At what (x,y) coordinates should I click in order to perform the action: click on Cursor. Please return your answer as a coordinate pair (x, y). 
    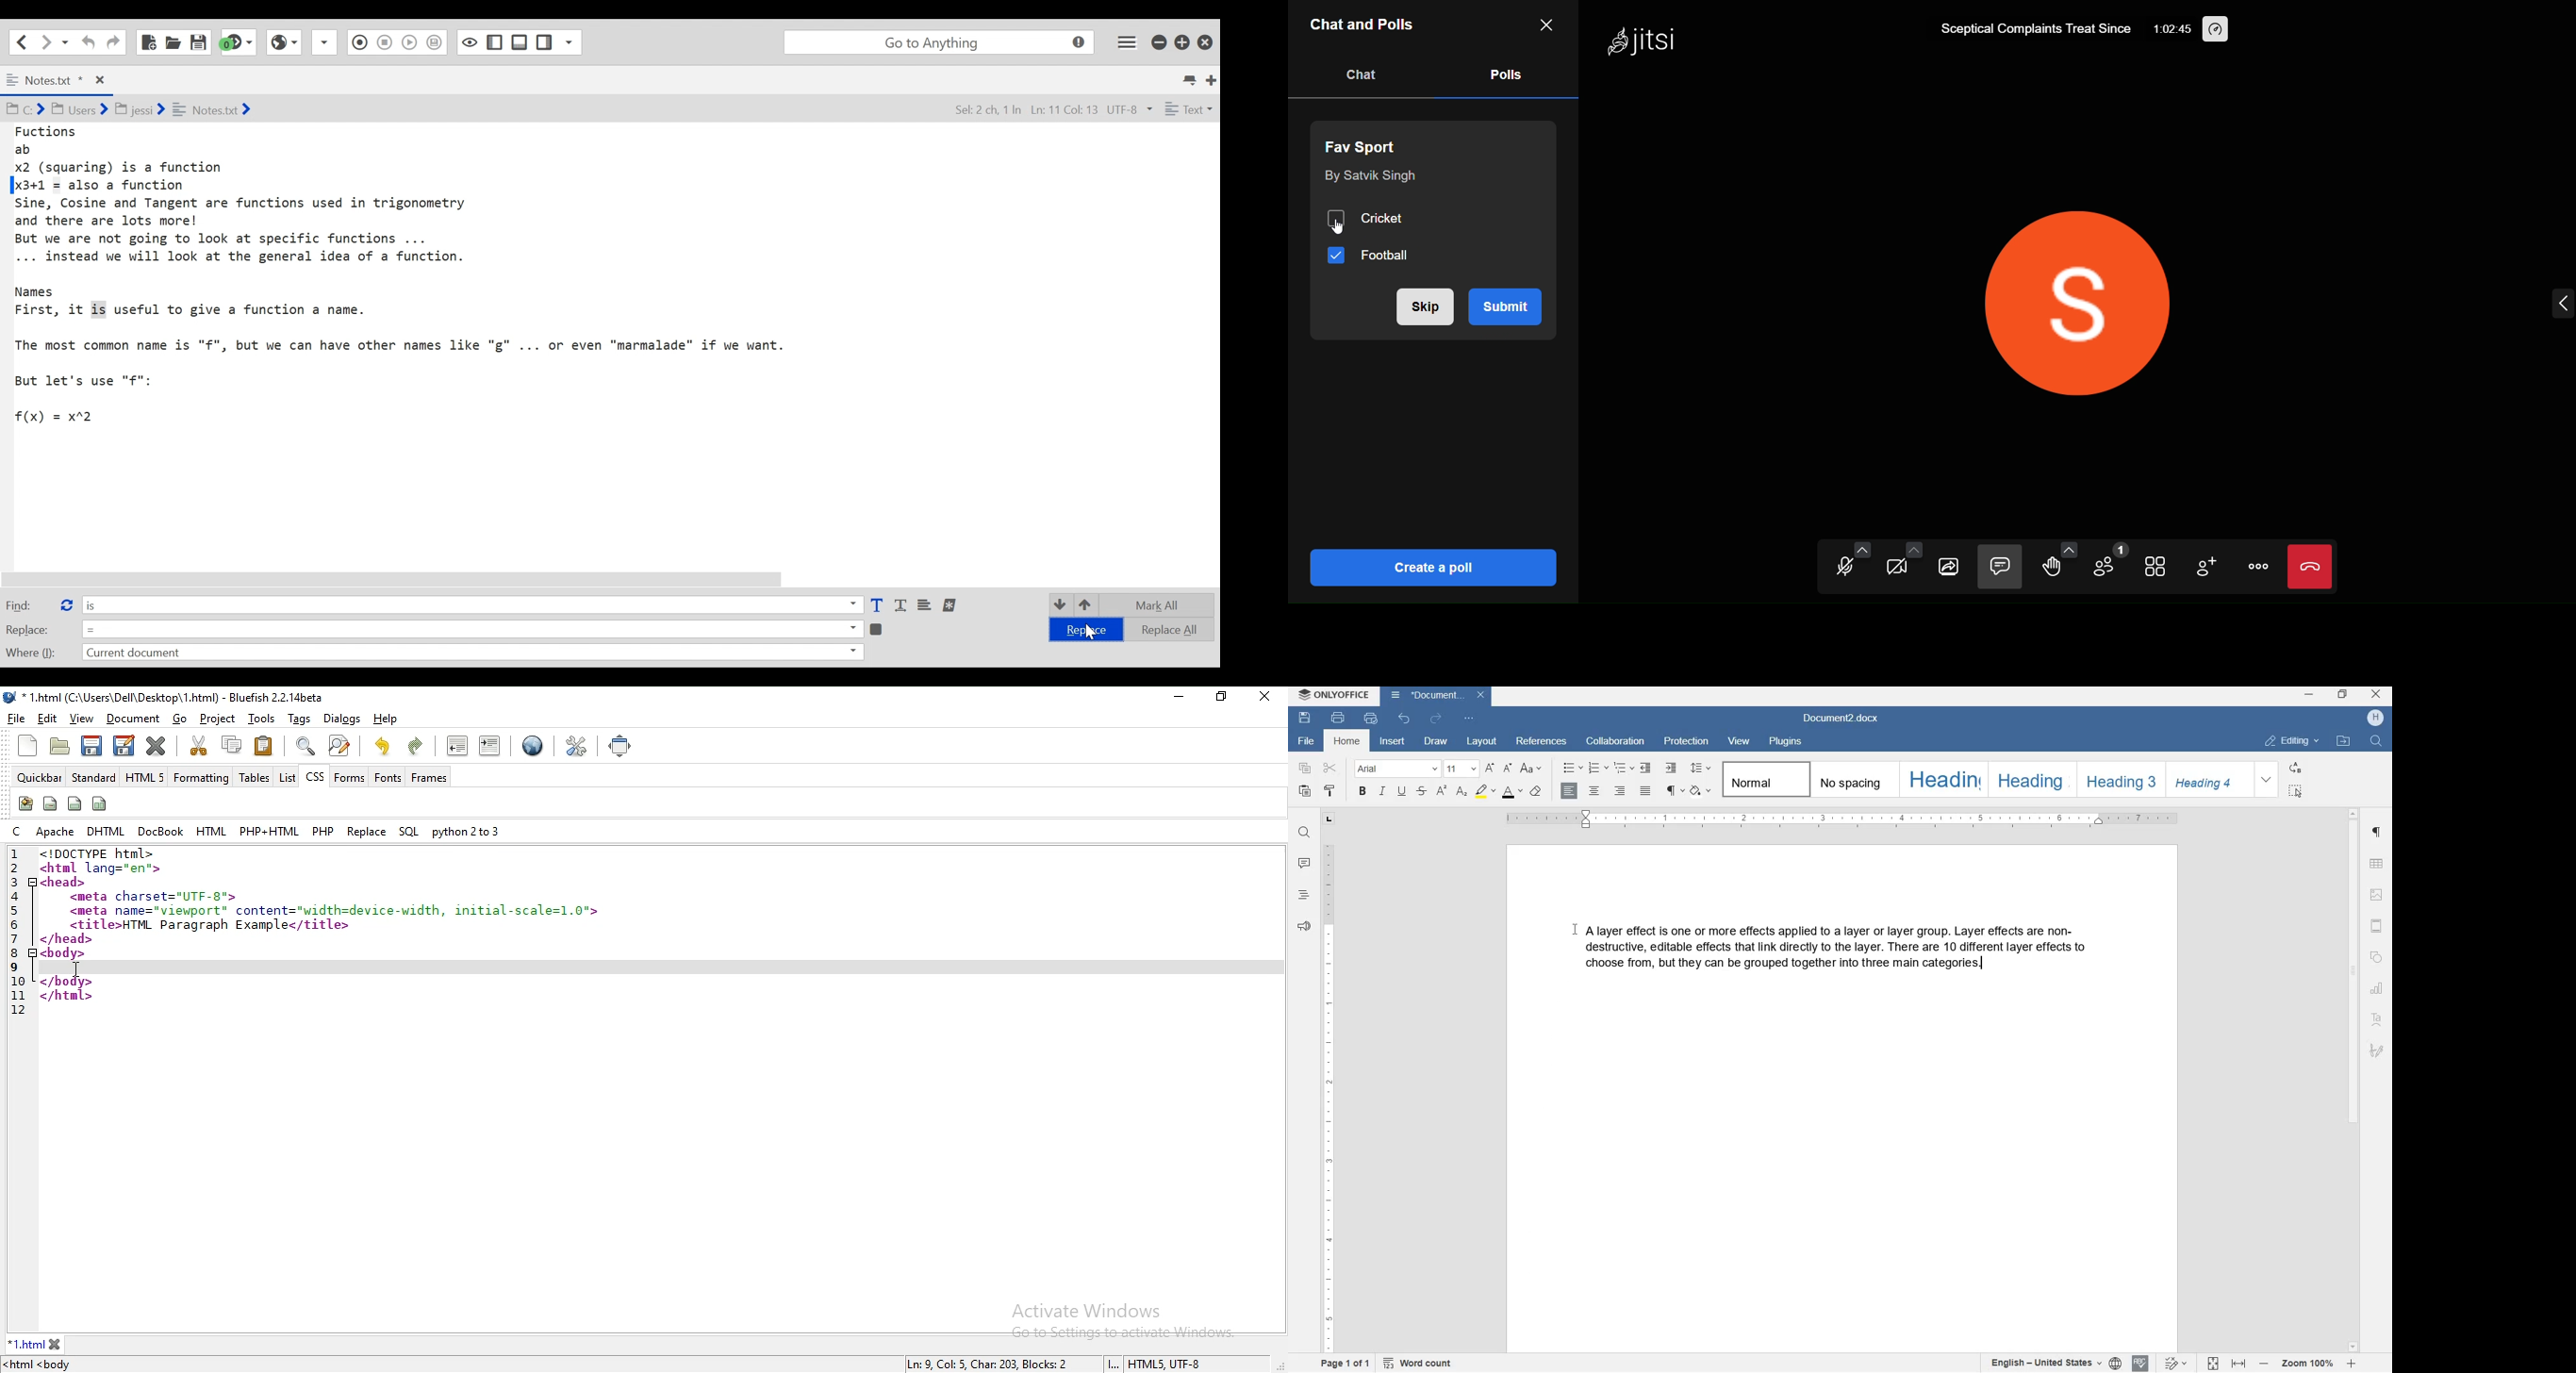
    Looking at the image, I should click on (1088, 631).